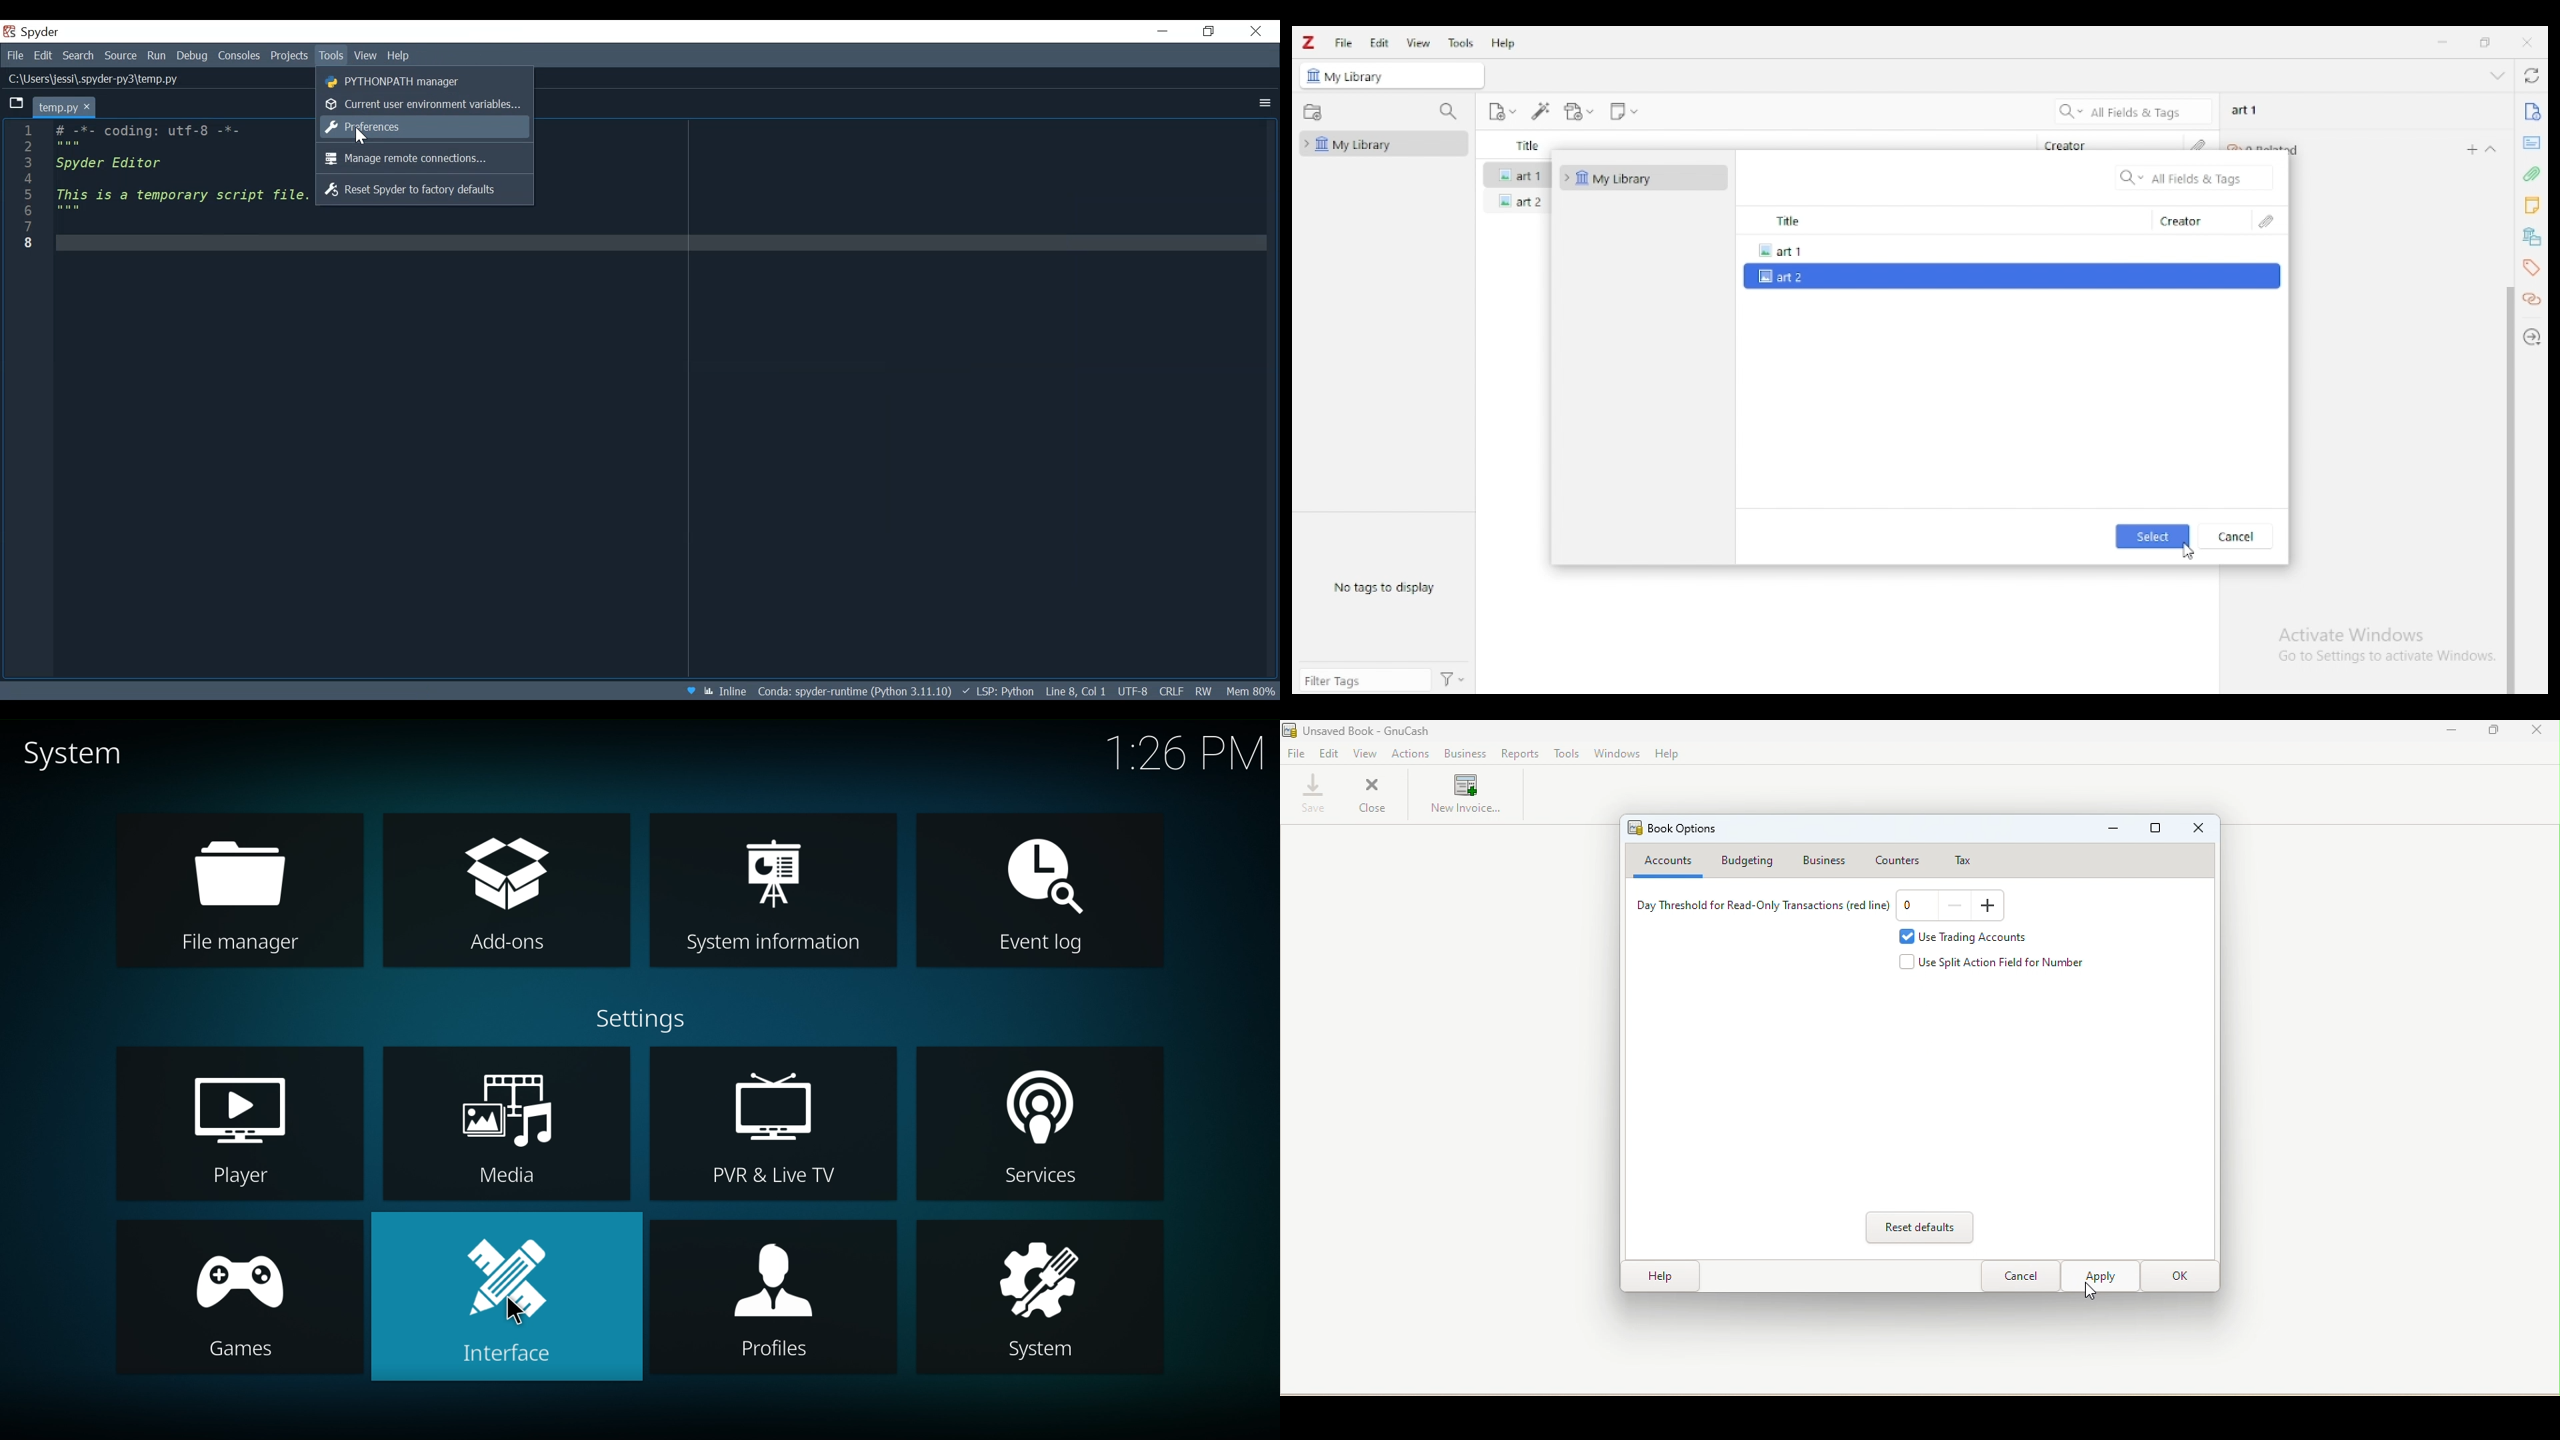  What do you see at coordinates (2531, 206) in the screenshot?
I see `notes` at bounding box center [2531, 206].